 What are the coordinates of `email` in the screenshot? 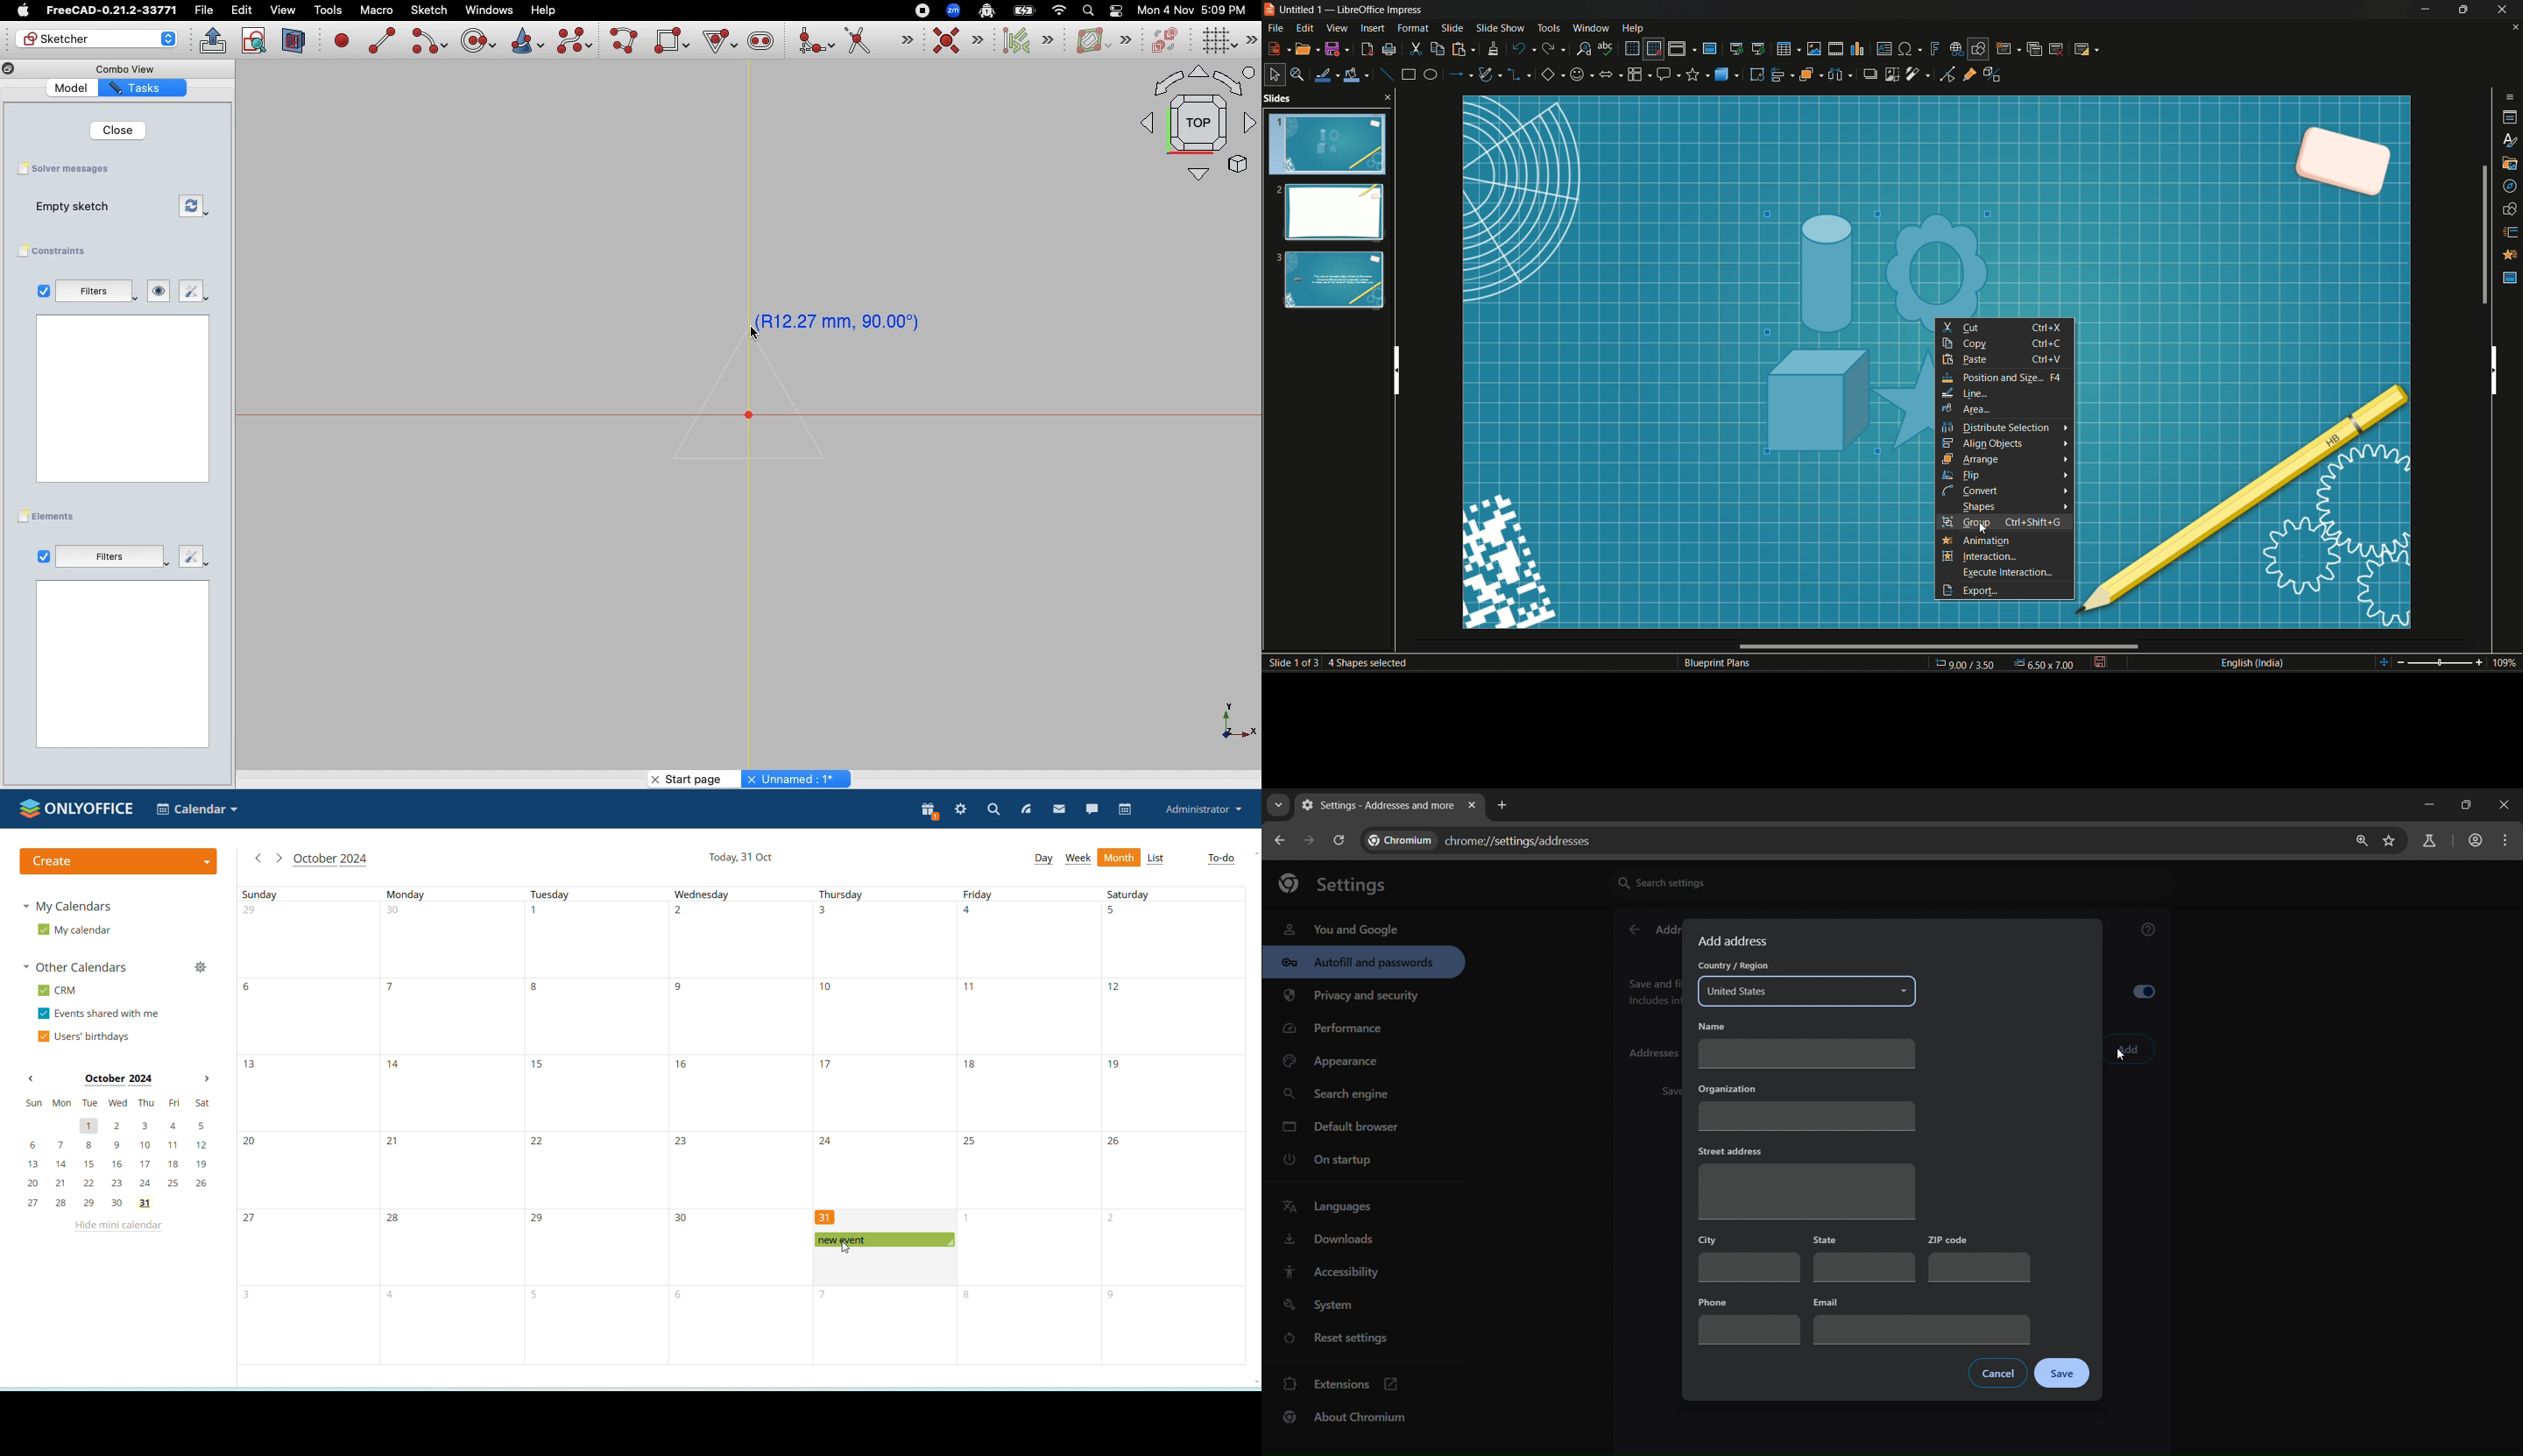 It's located at (1921, 1319).